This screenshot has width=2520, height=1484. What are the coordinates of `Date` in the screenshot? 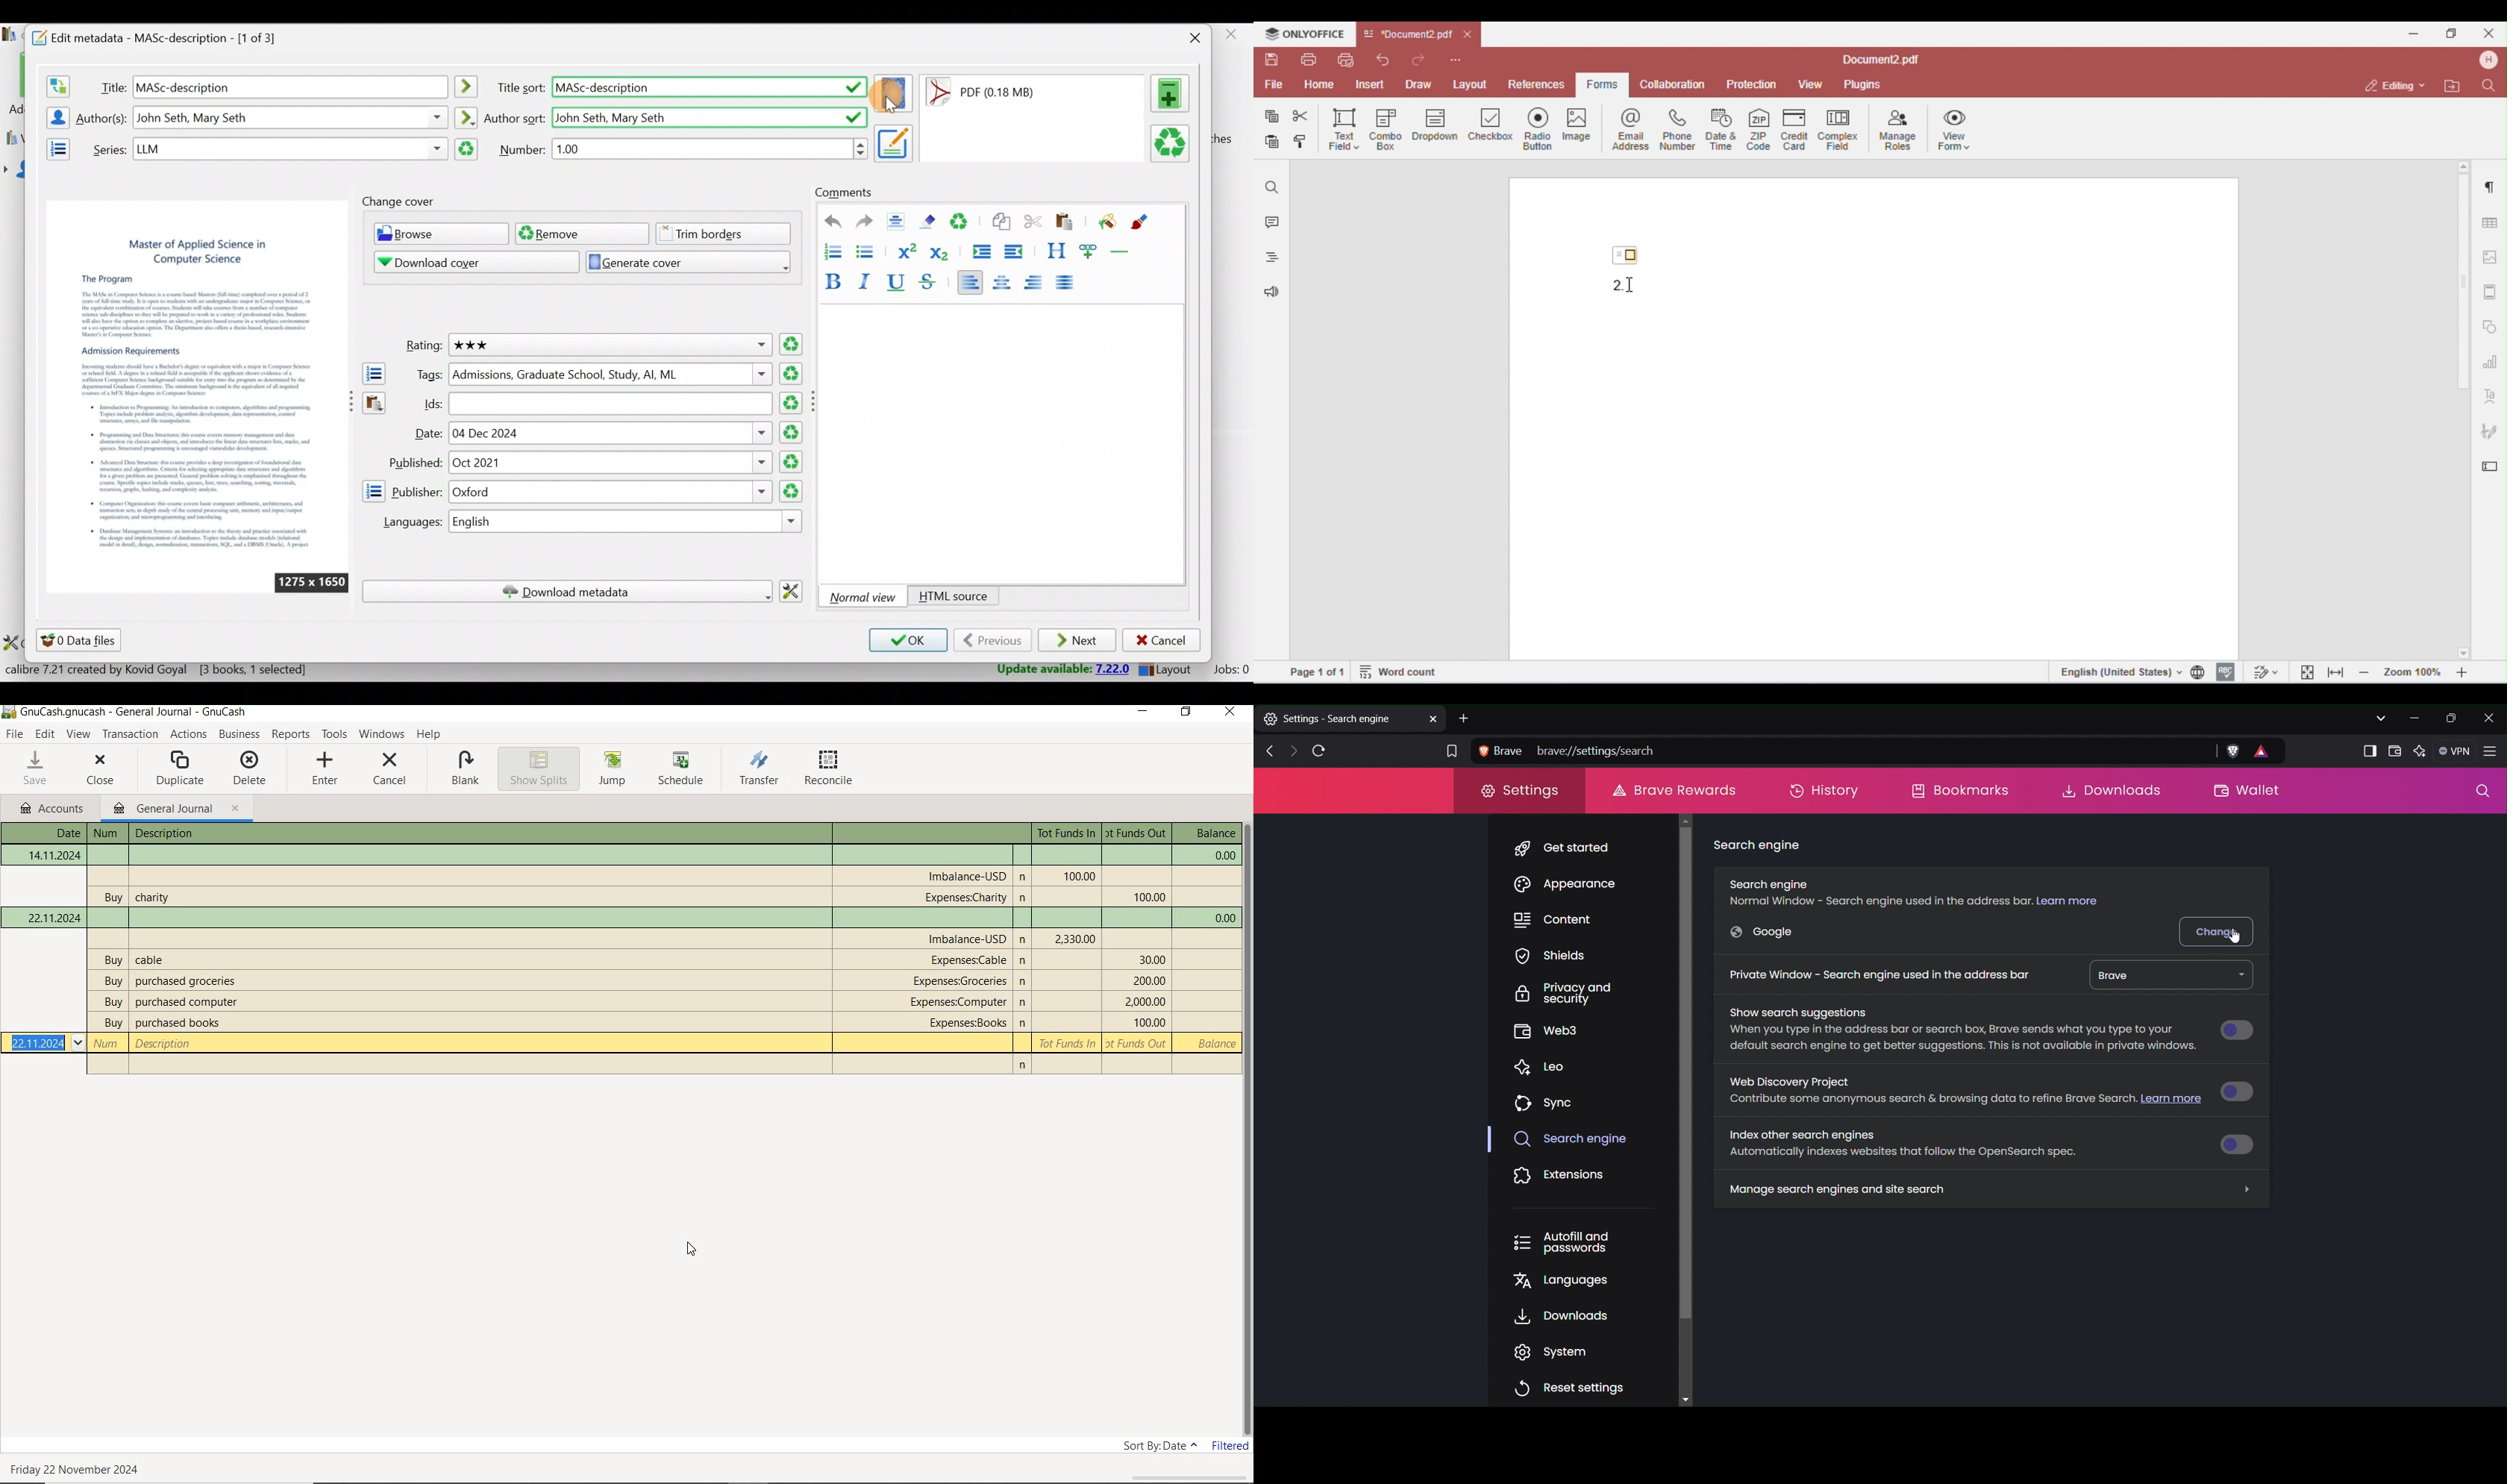 It's located at (54, 917).